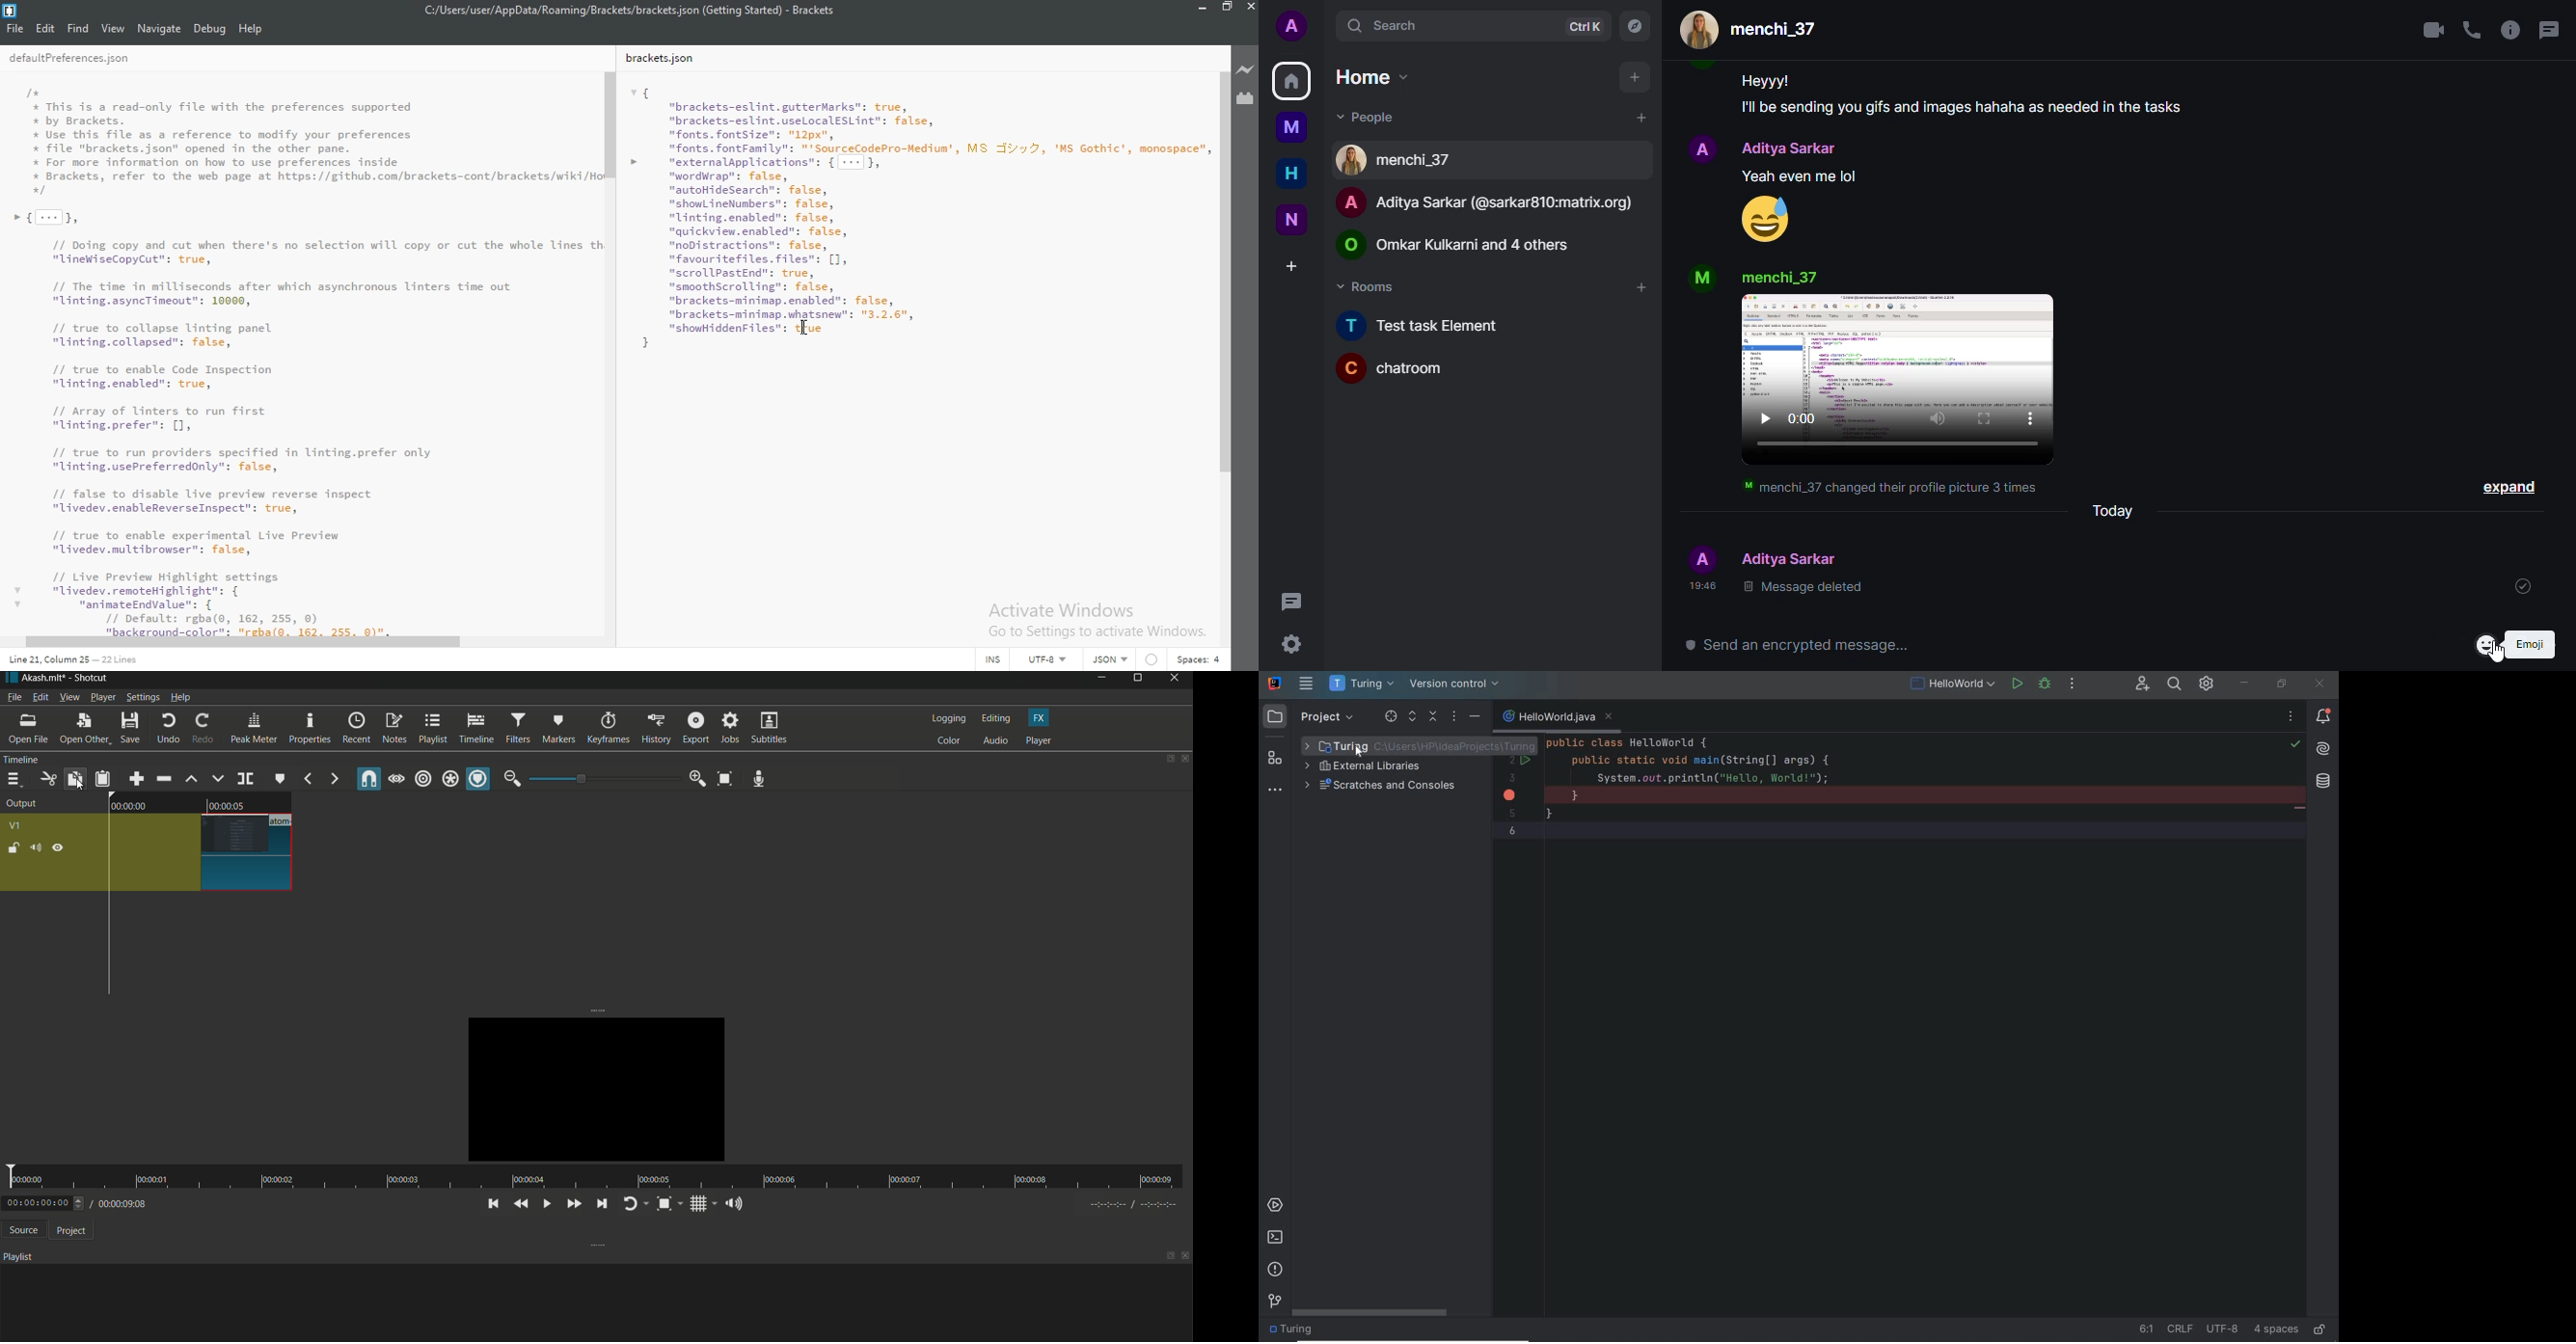 The height and width of the screenshot is (1344, 2576). I want to click on Cursor, so click(806, 329).